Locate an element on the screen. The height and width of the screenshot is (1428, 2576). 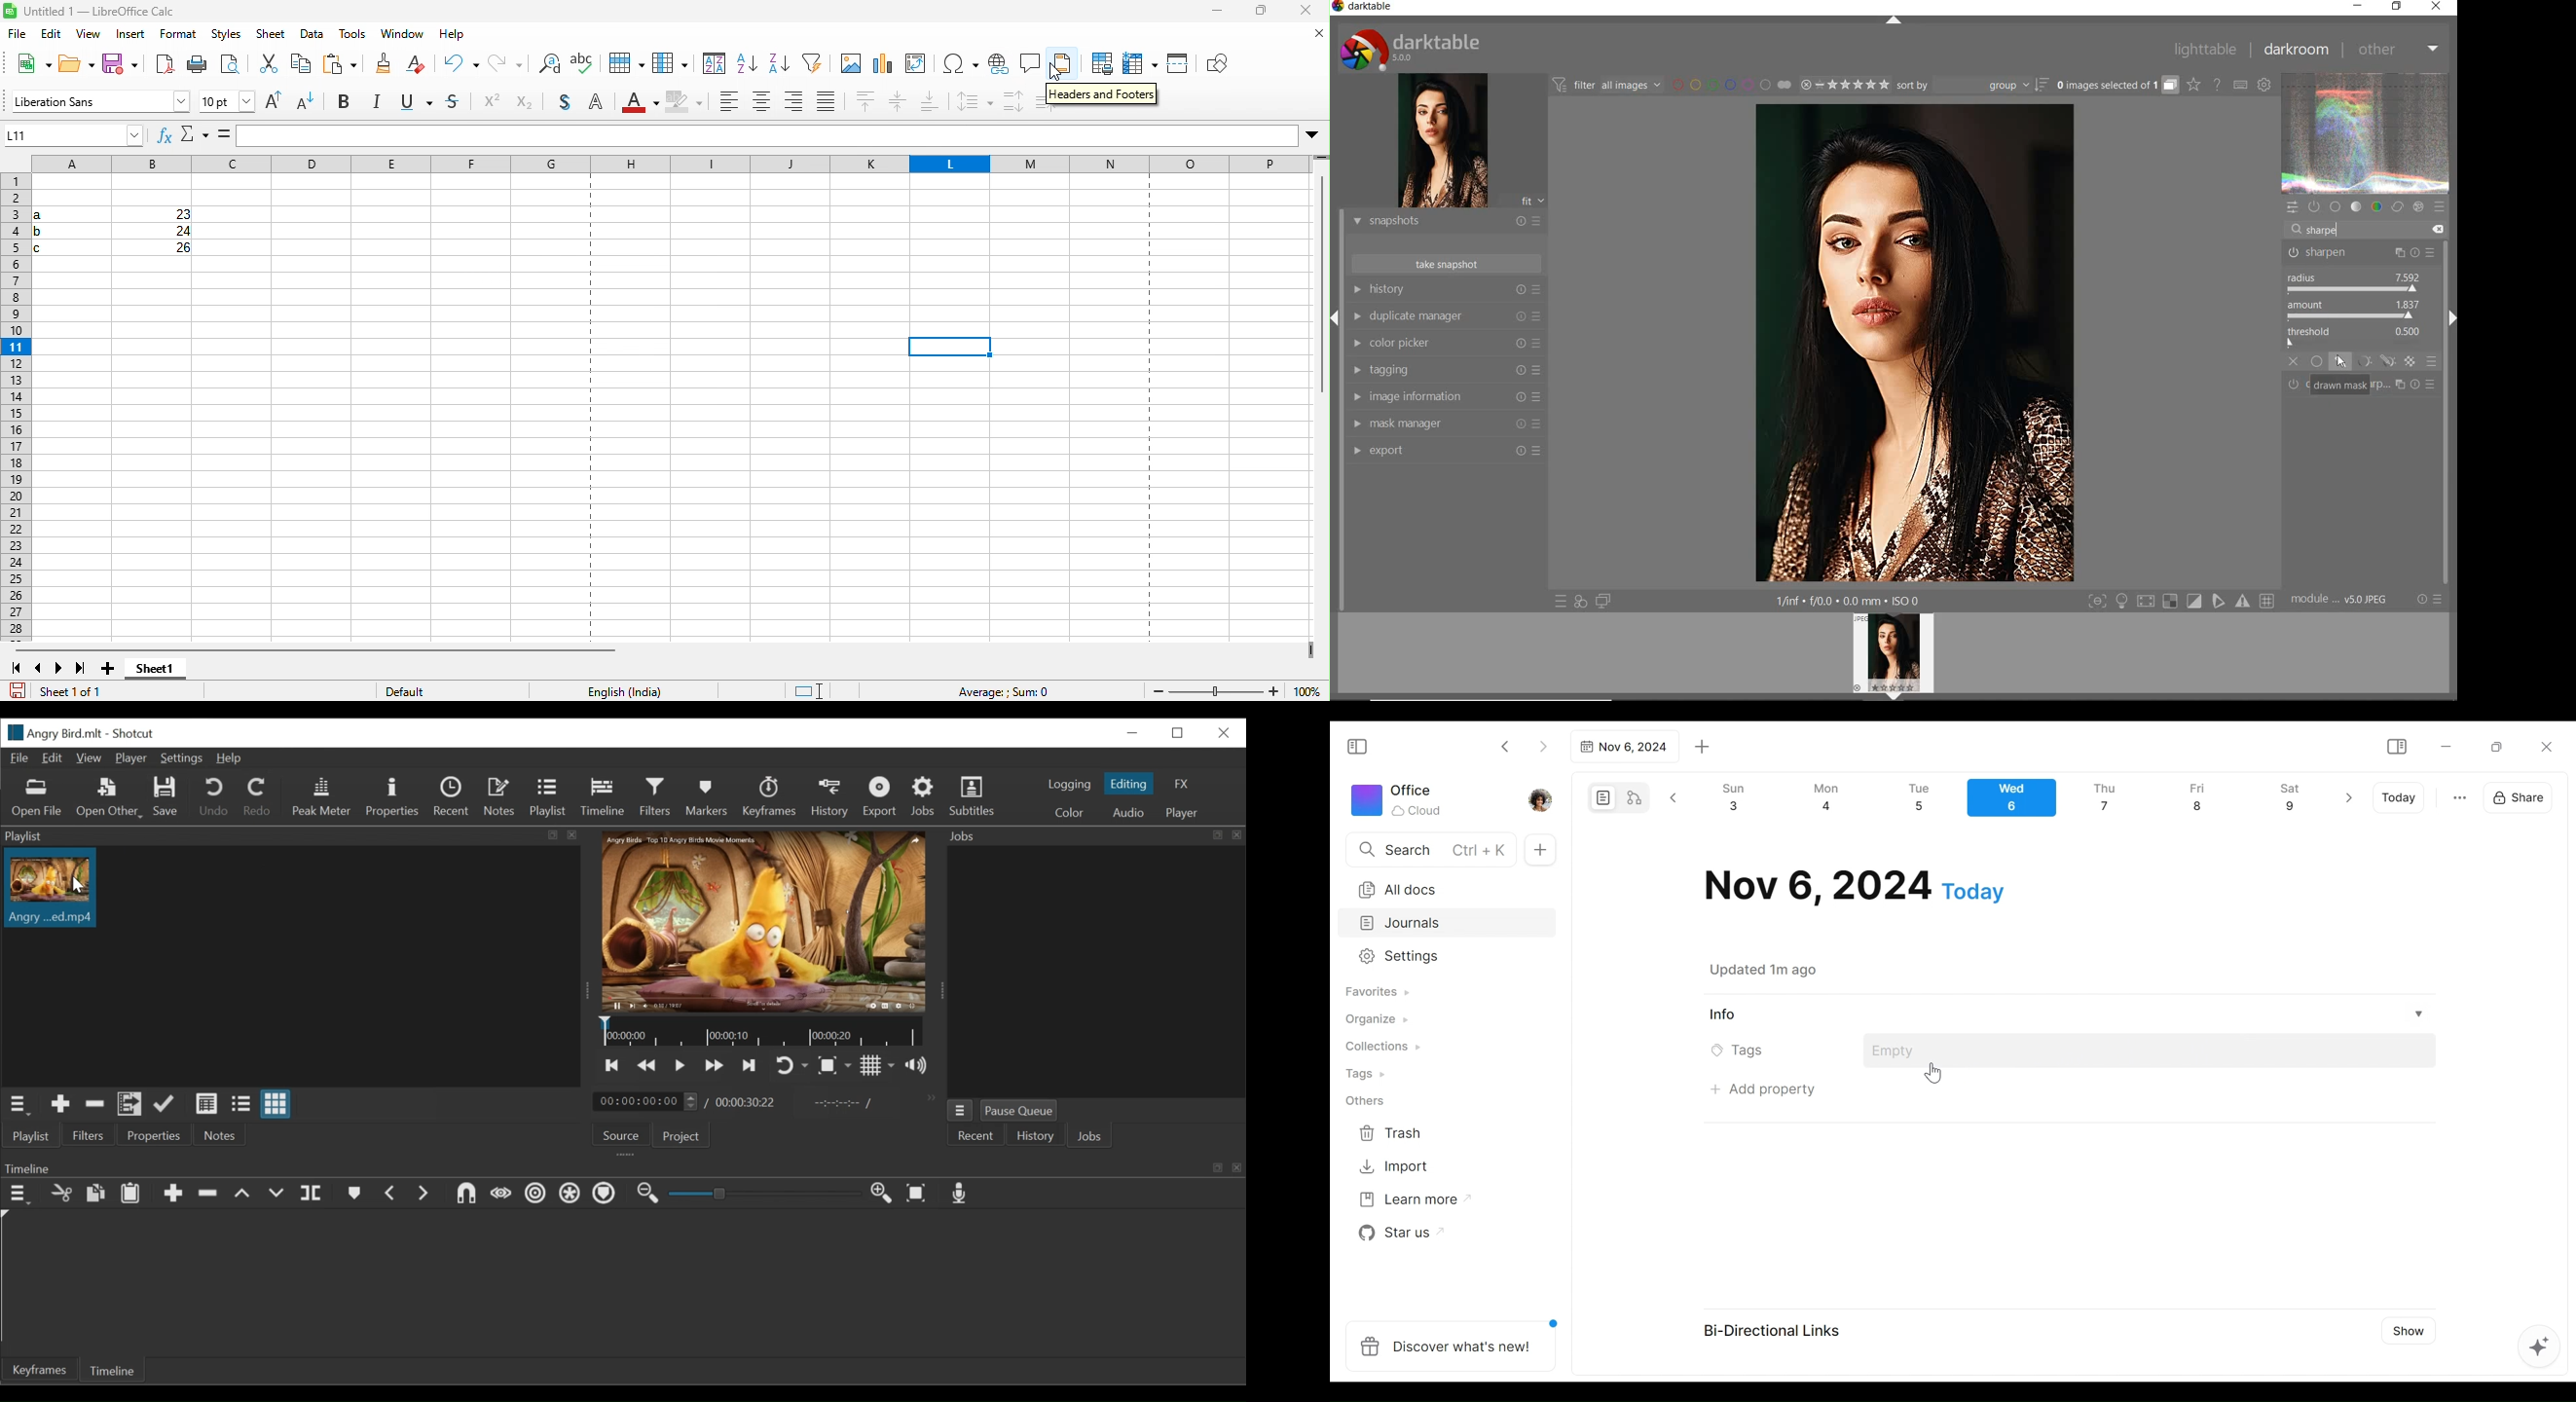
TAKE SNAPSHOTS is located at coordinates (1447, 263).